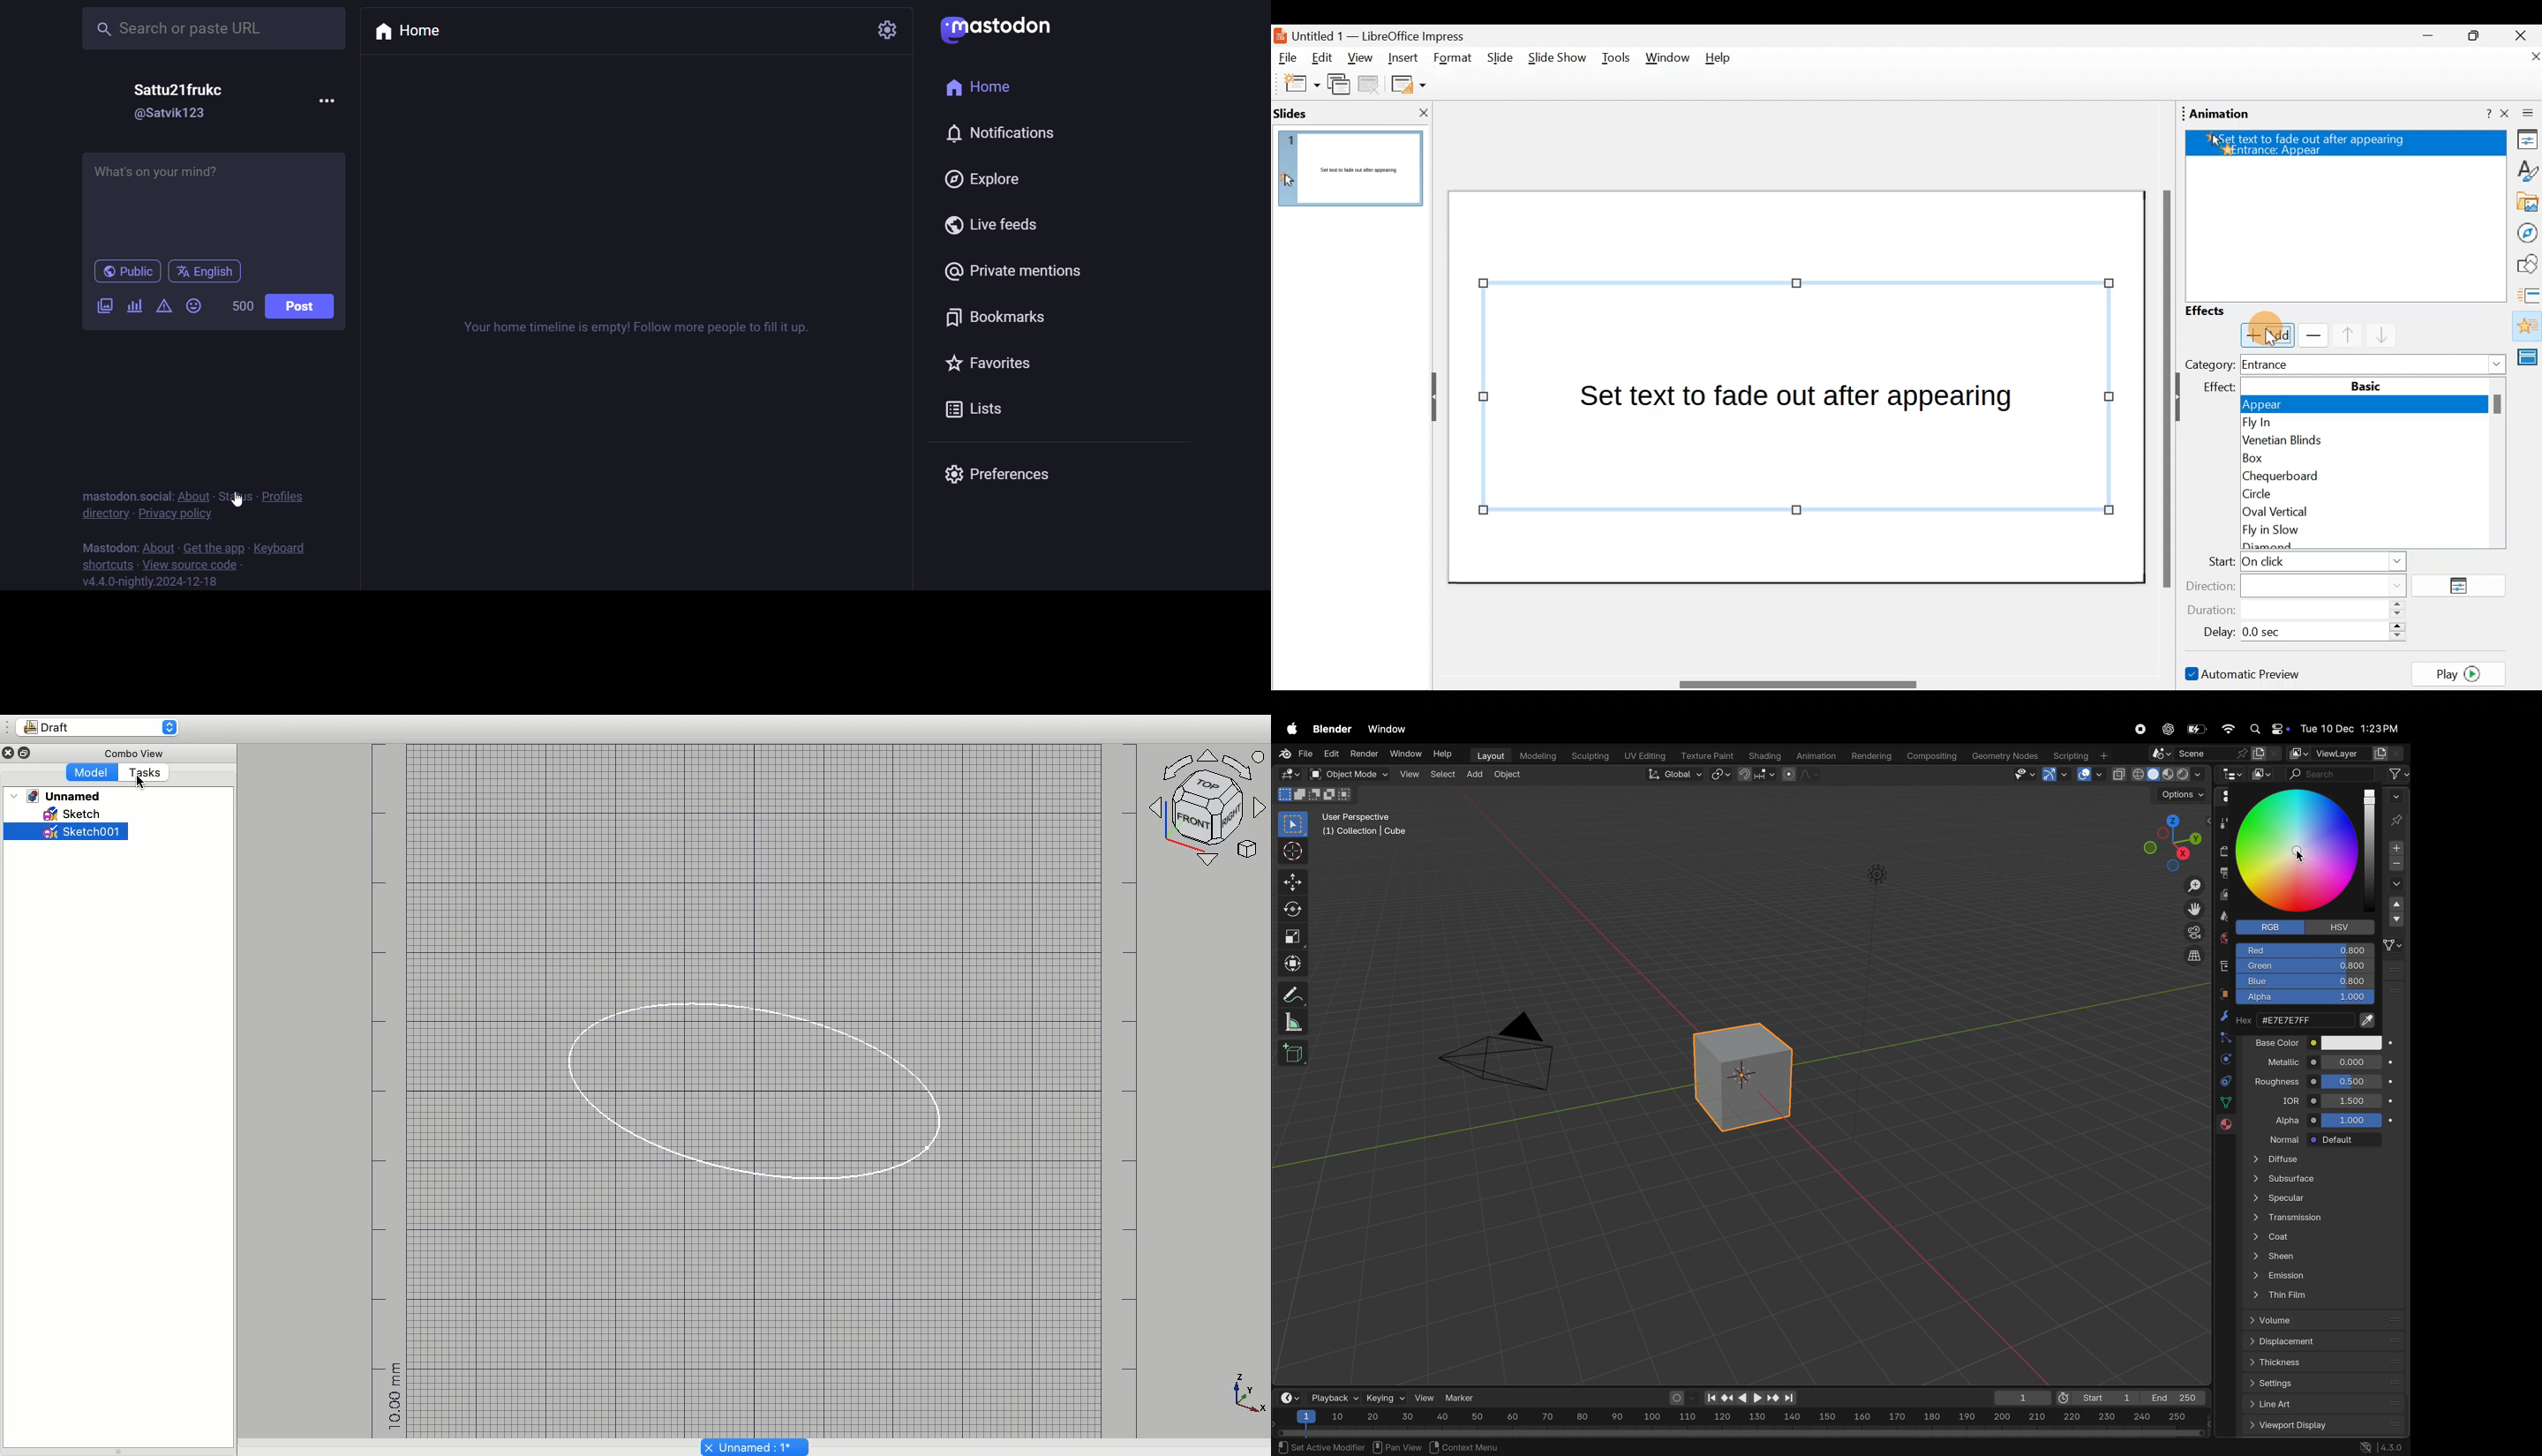 This screenshot has height=1456, width=2548. What do you see at coordinates (1668, 61) in the screenshot?
I see `Window` at bounding box center [1668, 61].